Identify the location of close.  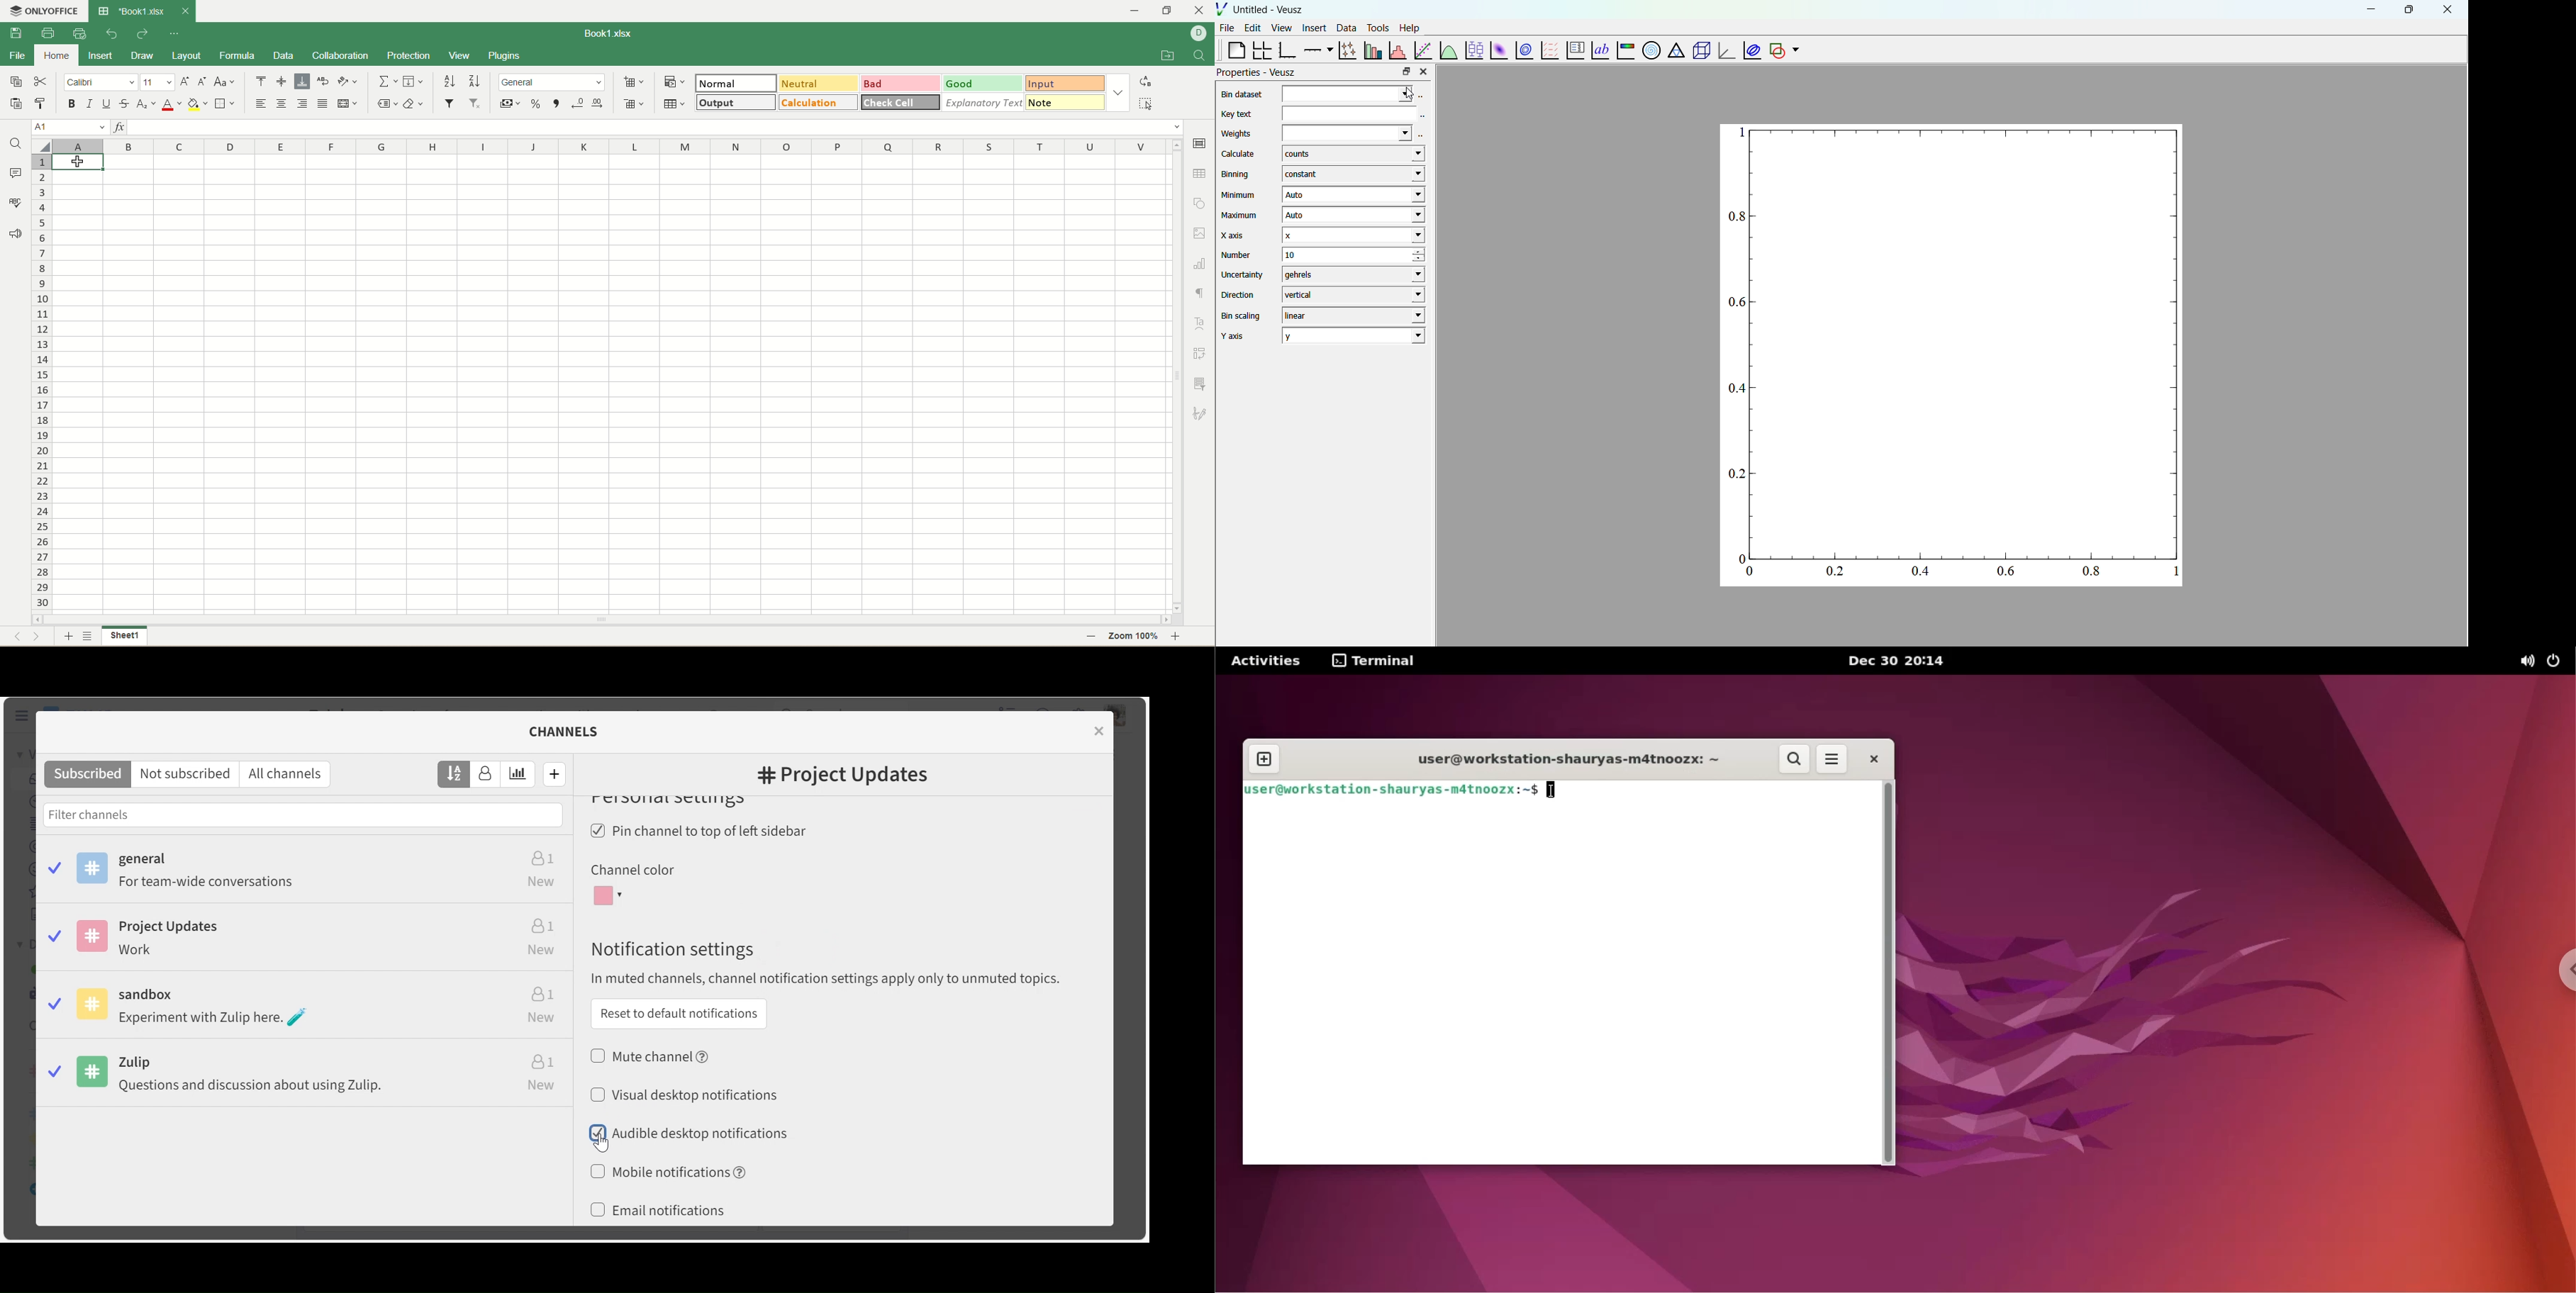
(1201, 9).